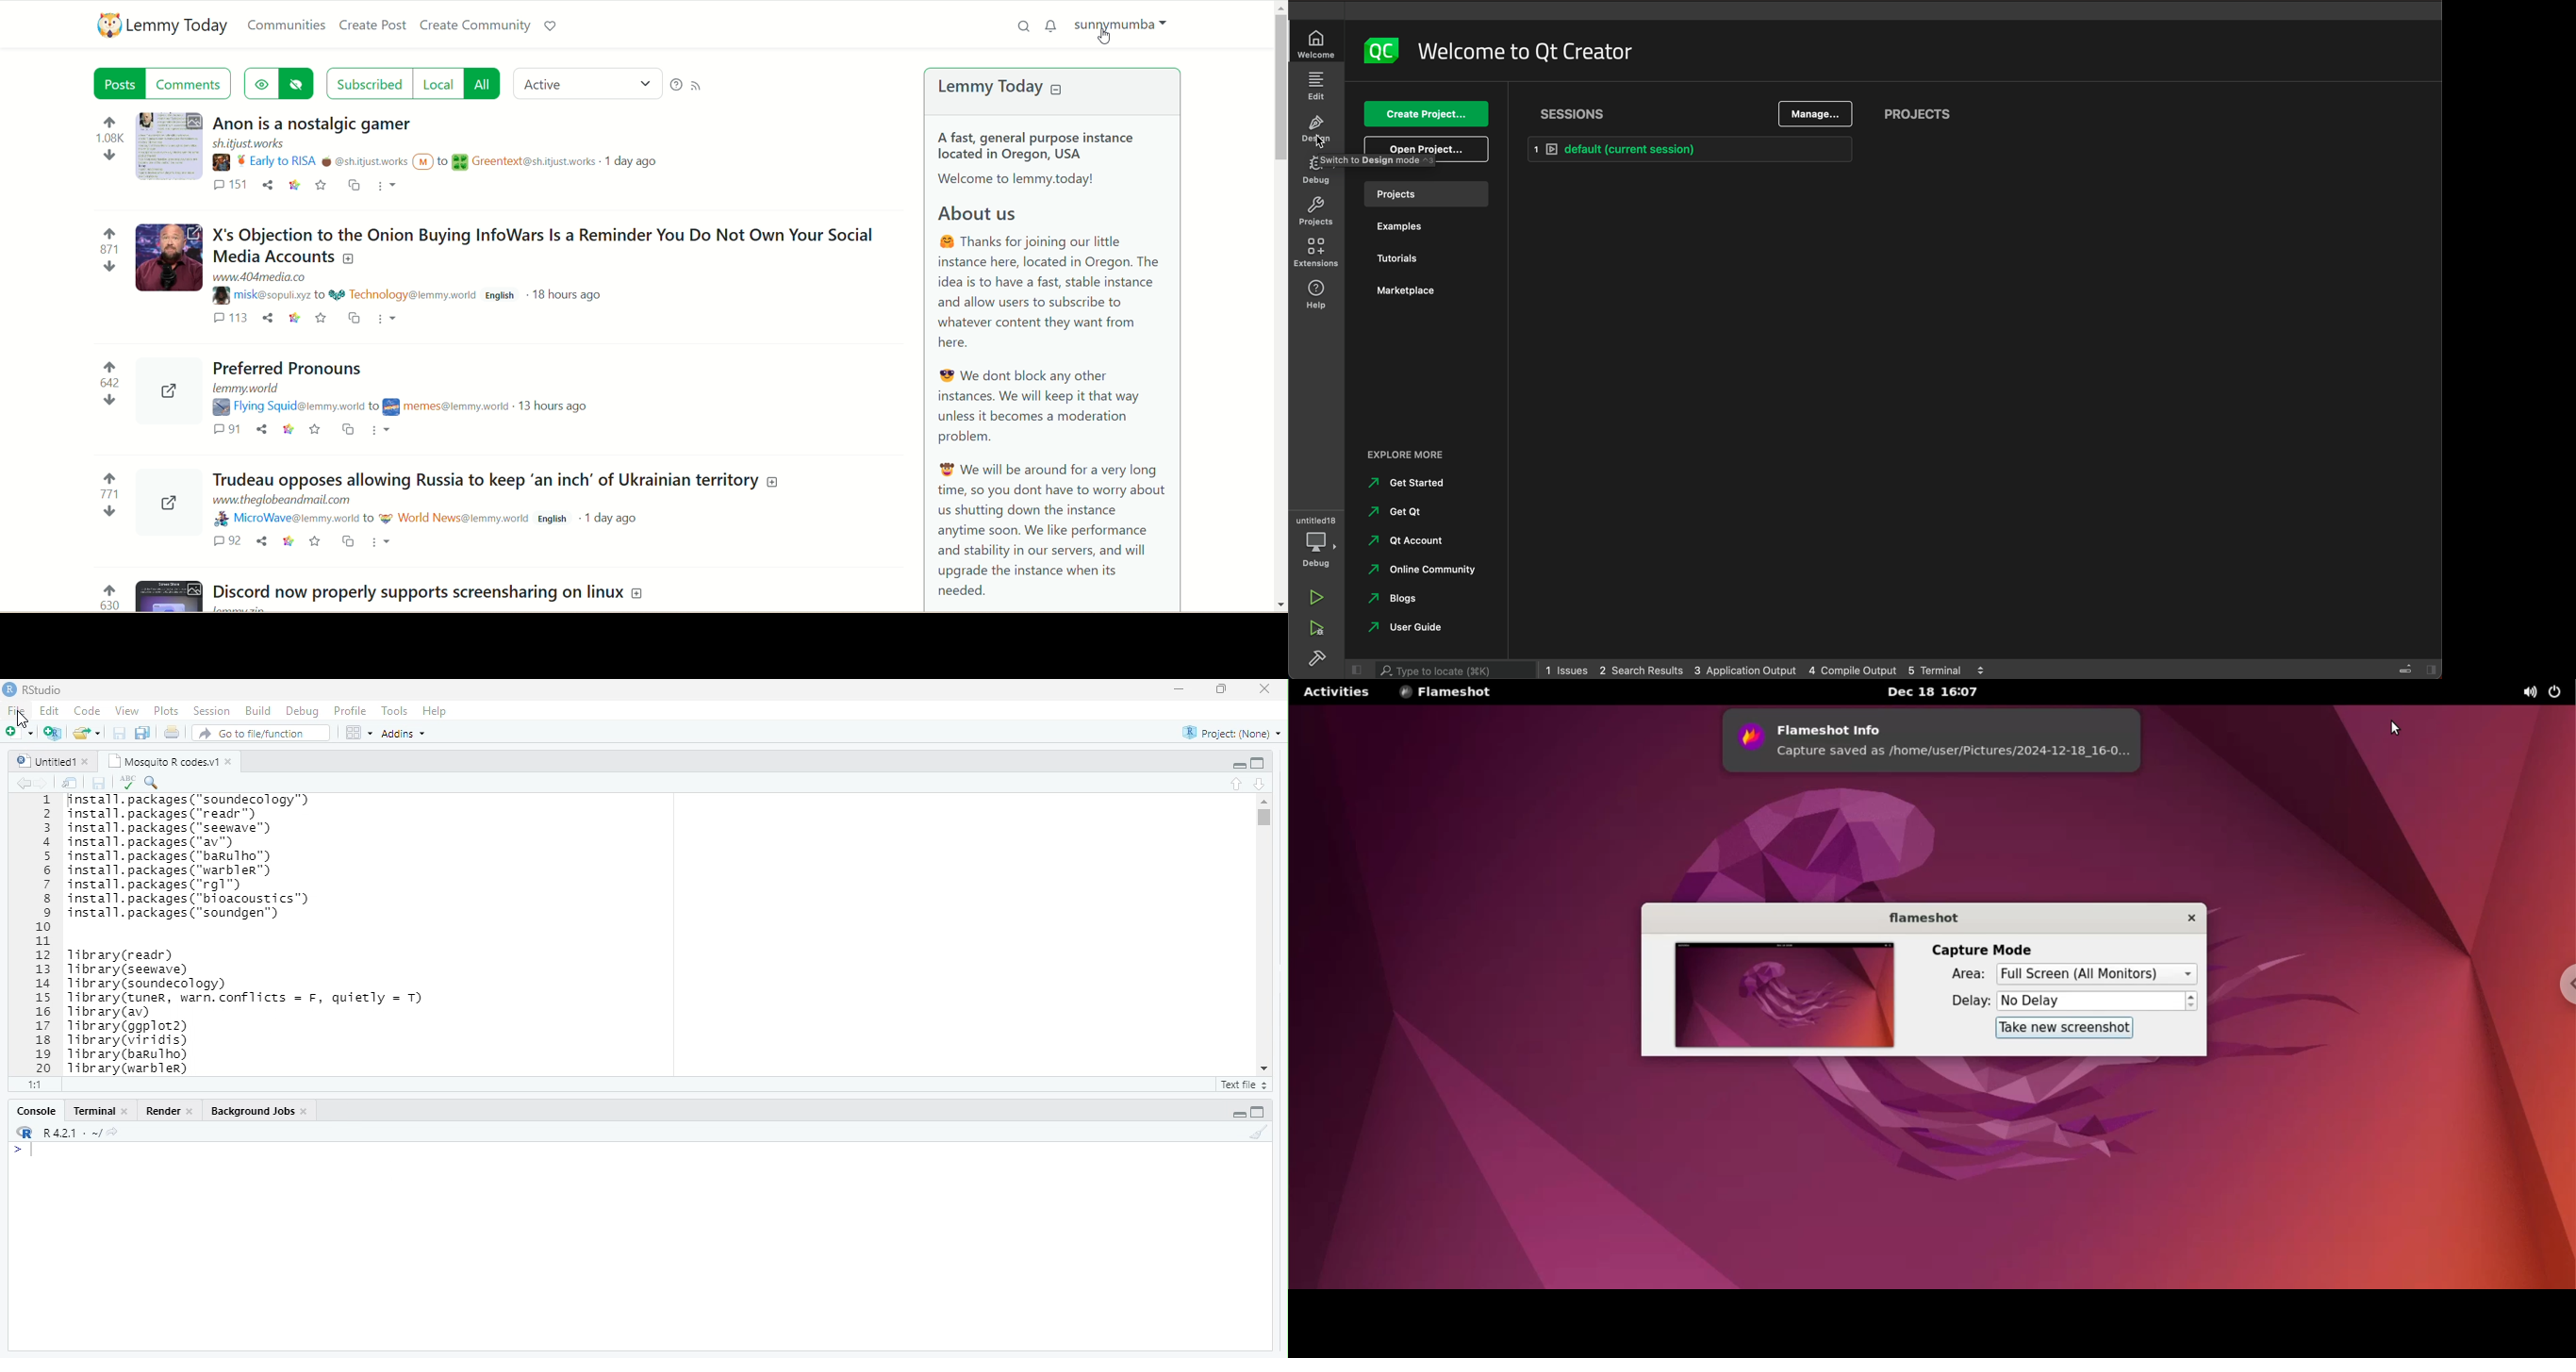 This screenshot has height=1372, width=2576. I want to click on cursor, so click(1322, 143).